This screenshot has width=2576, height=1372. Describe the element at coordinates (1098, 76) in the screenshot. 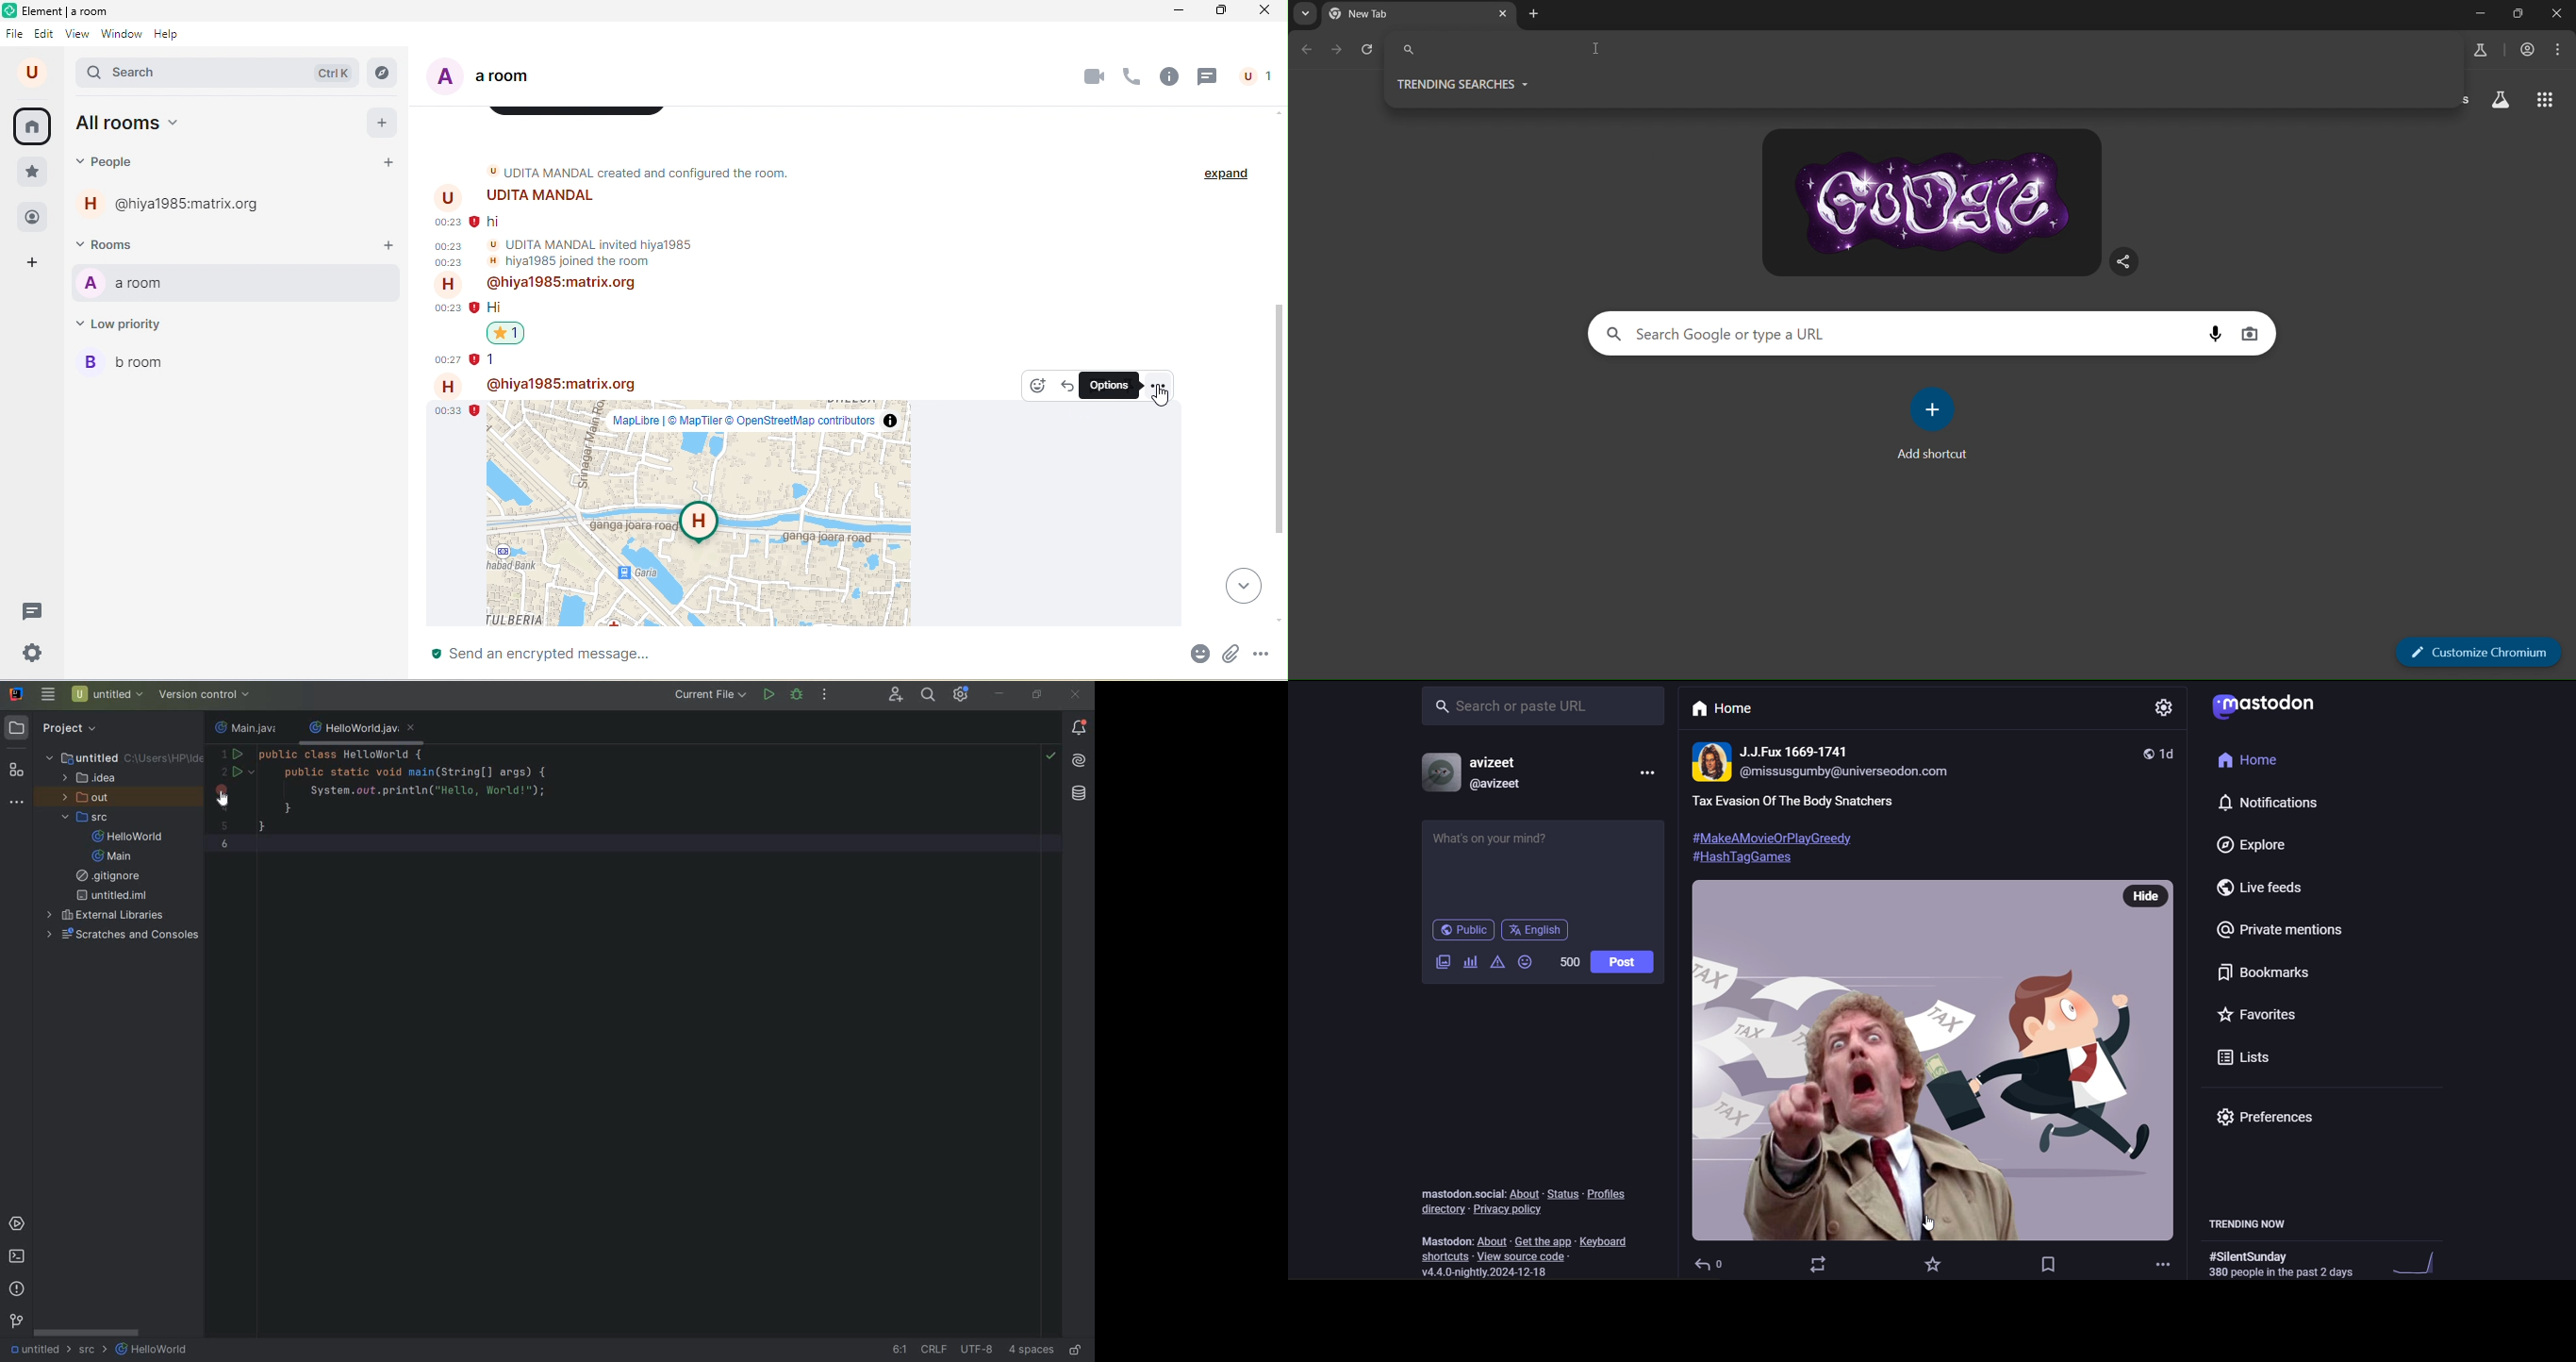

I see `video chat` at that location.